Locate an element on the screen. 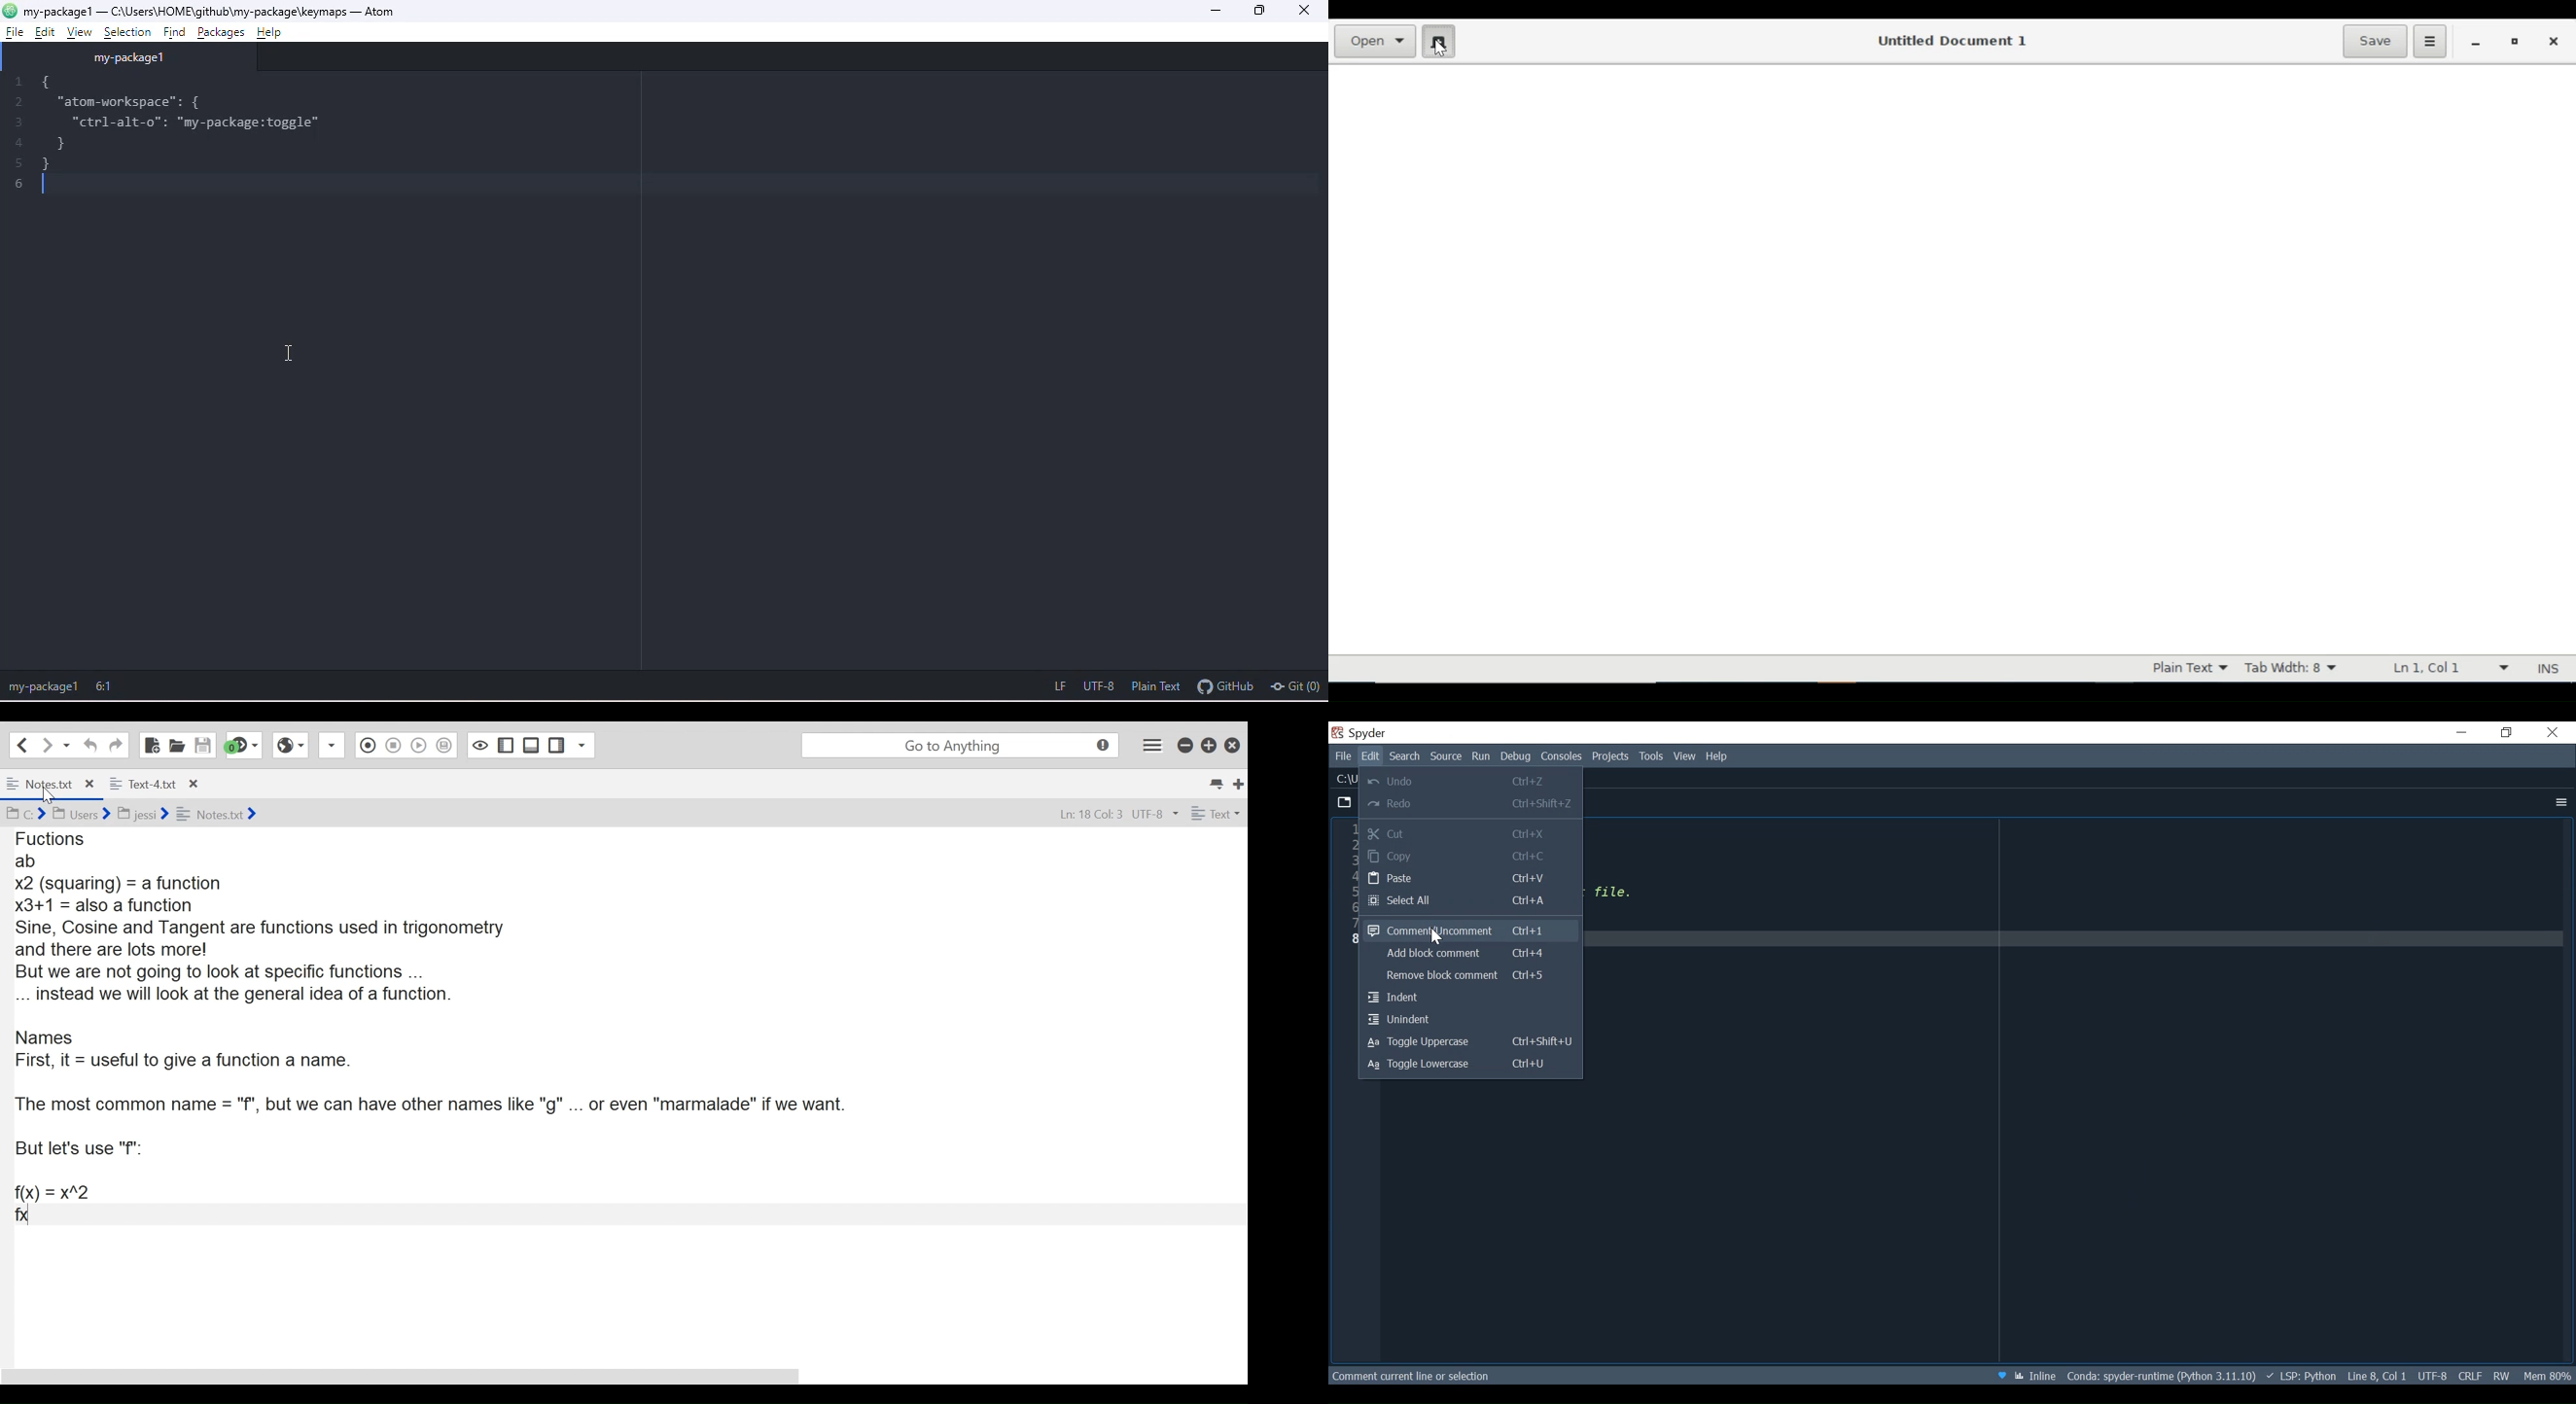 The image size is (2576, 1428). spyder is located at coordinates (1369, 736).